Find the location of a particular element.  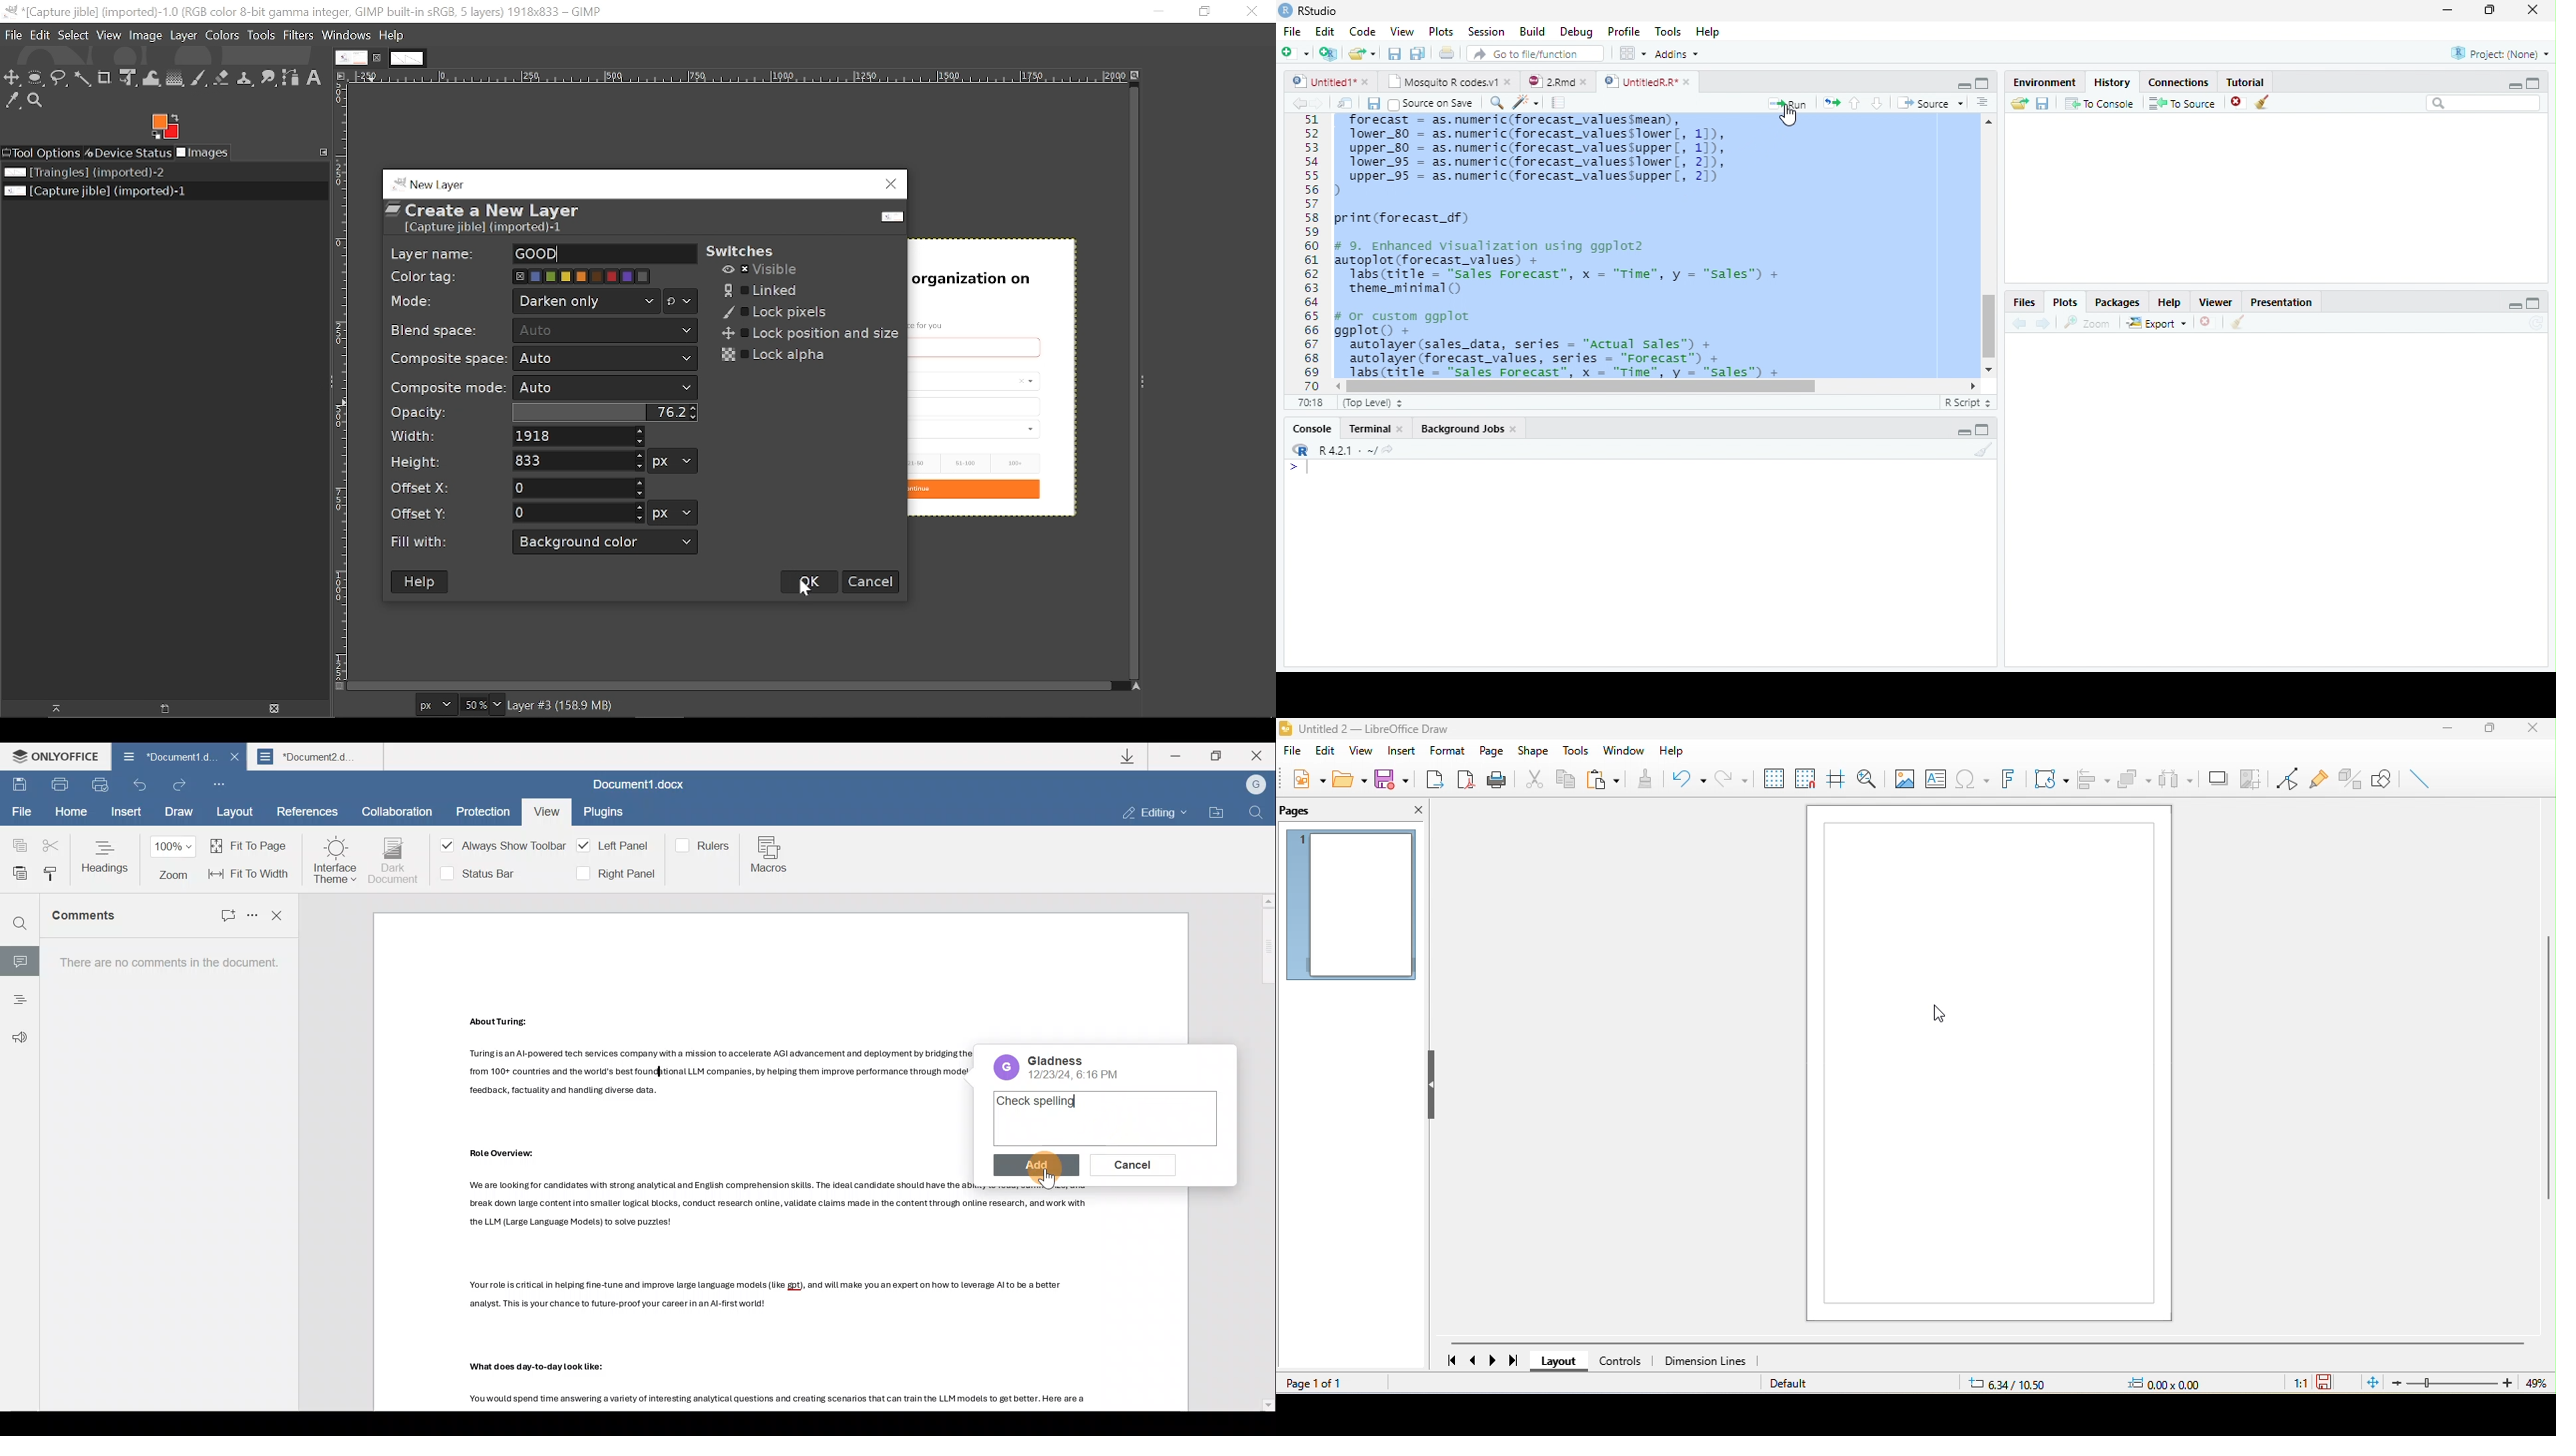

Project(none) is located at coordinates (2499, 52).